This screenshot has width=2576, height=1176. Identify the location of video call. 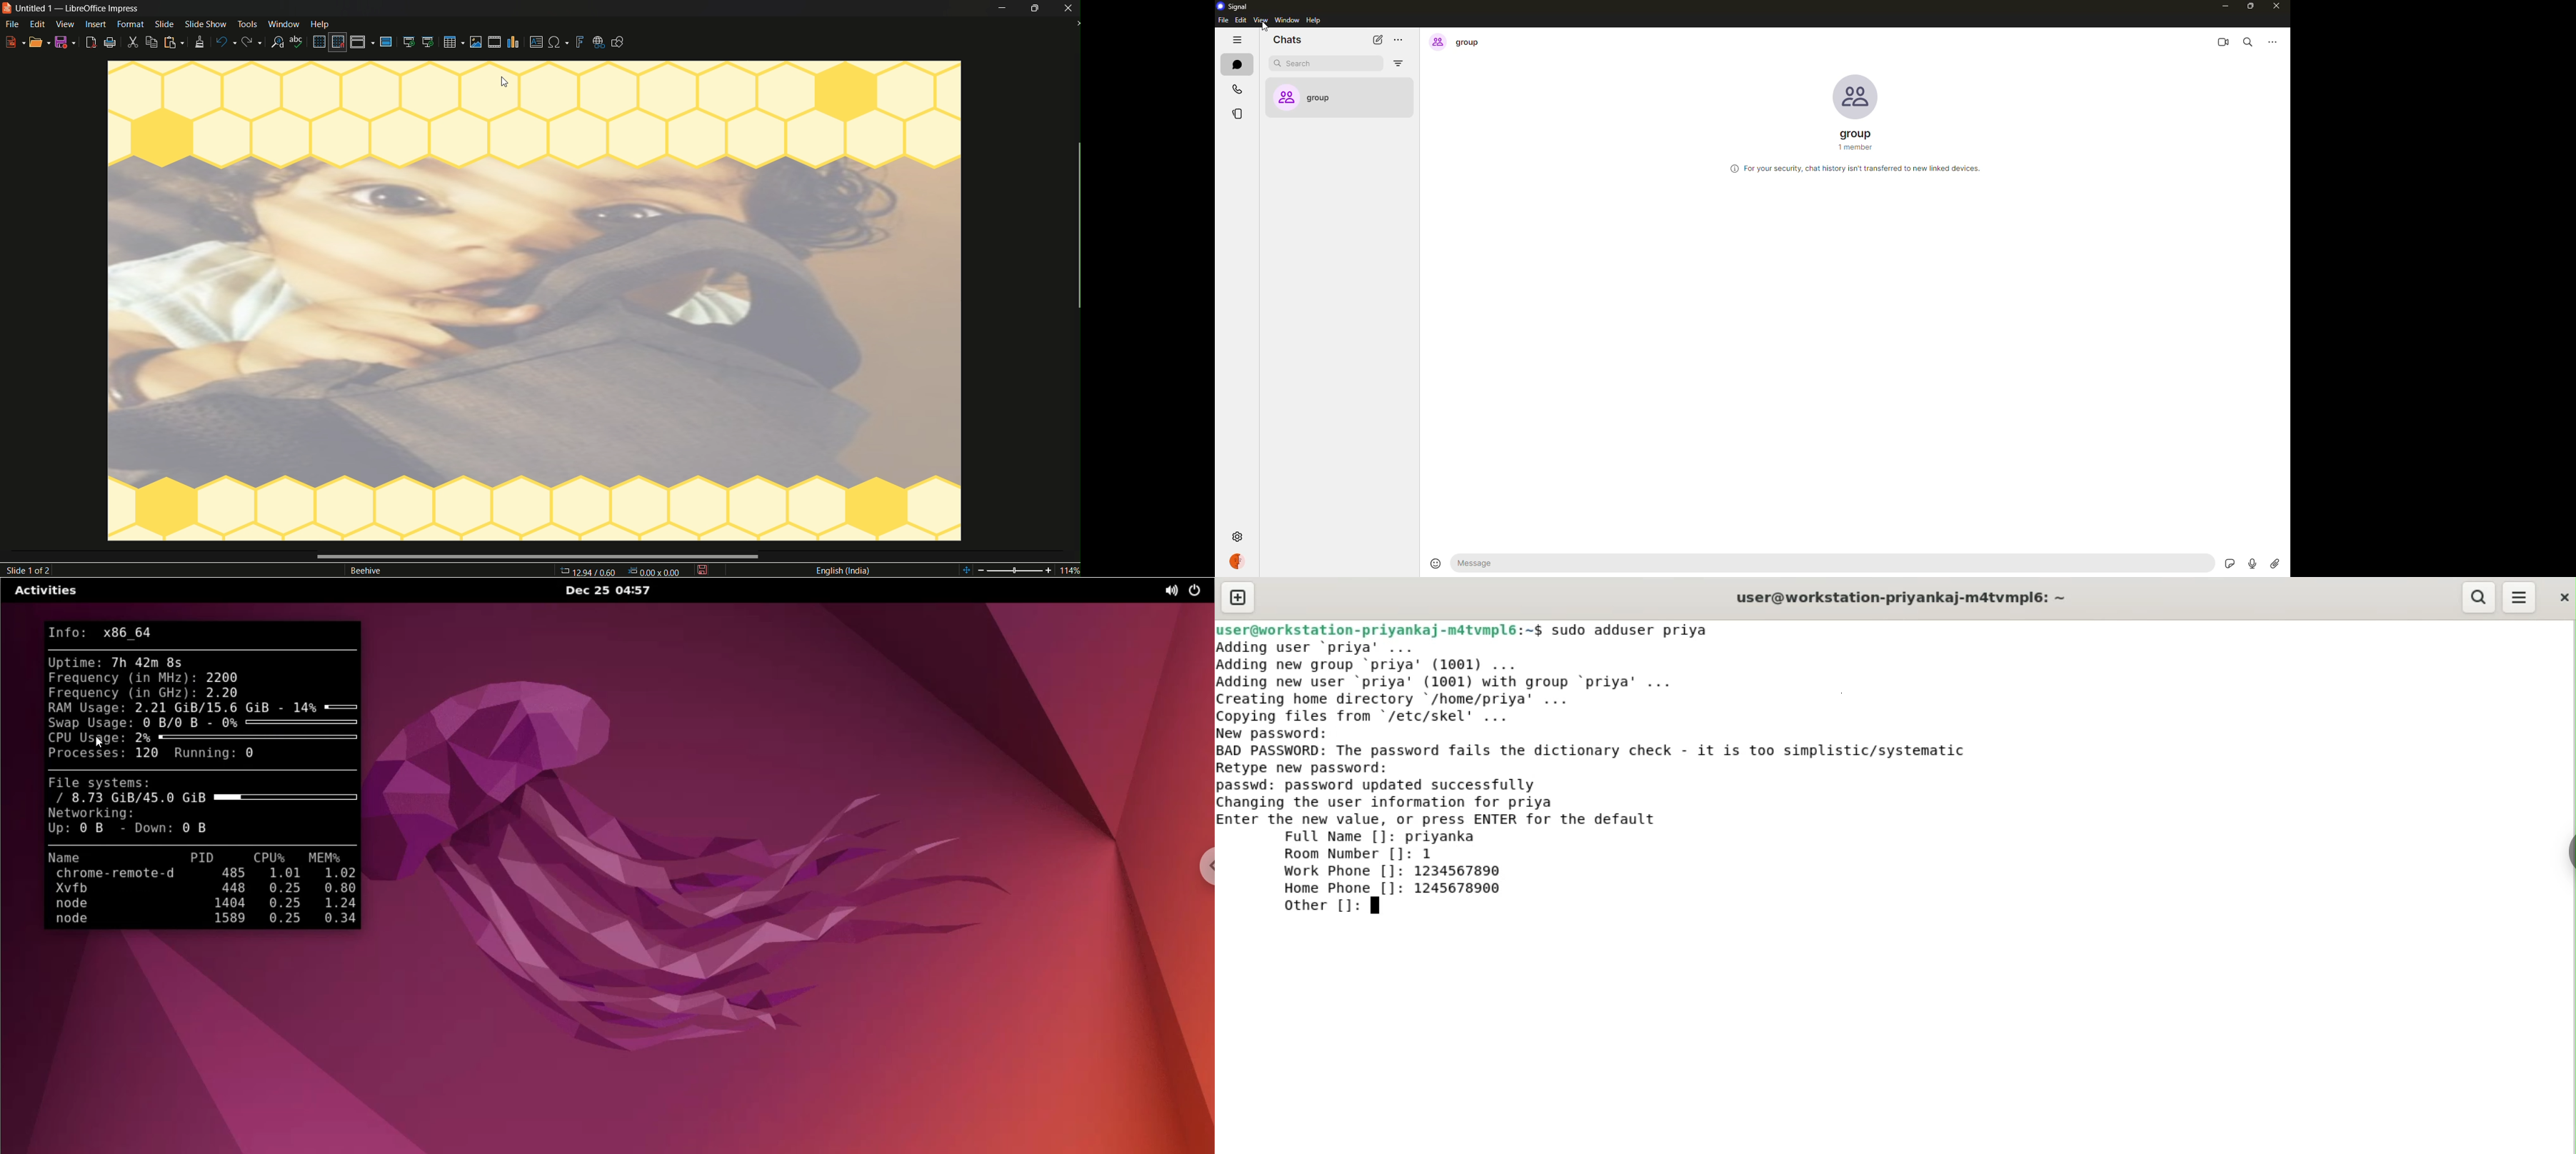
(2225, 40).